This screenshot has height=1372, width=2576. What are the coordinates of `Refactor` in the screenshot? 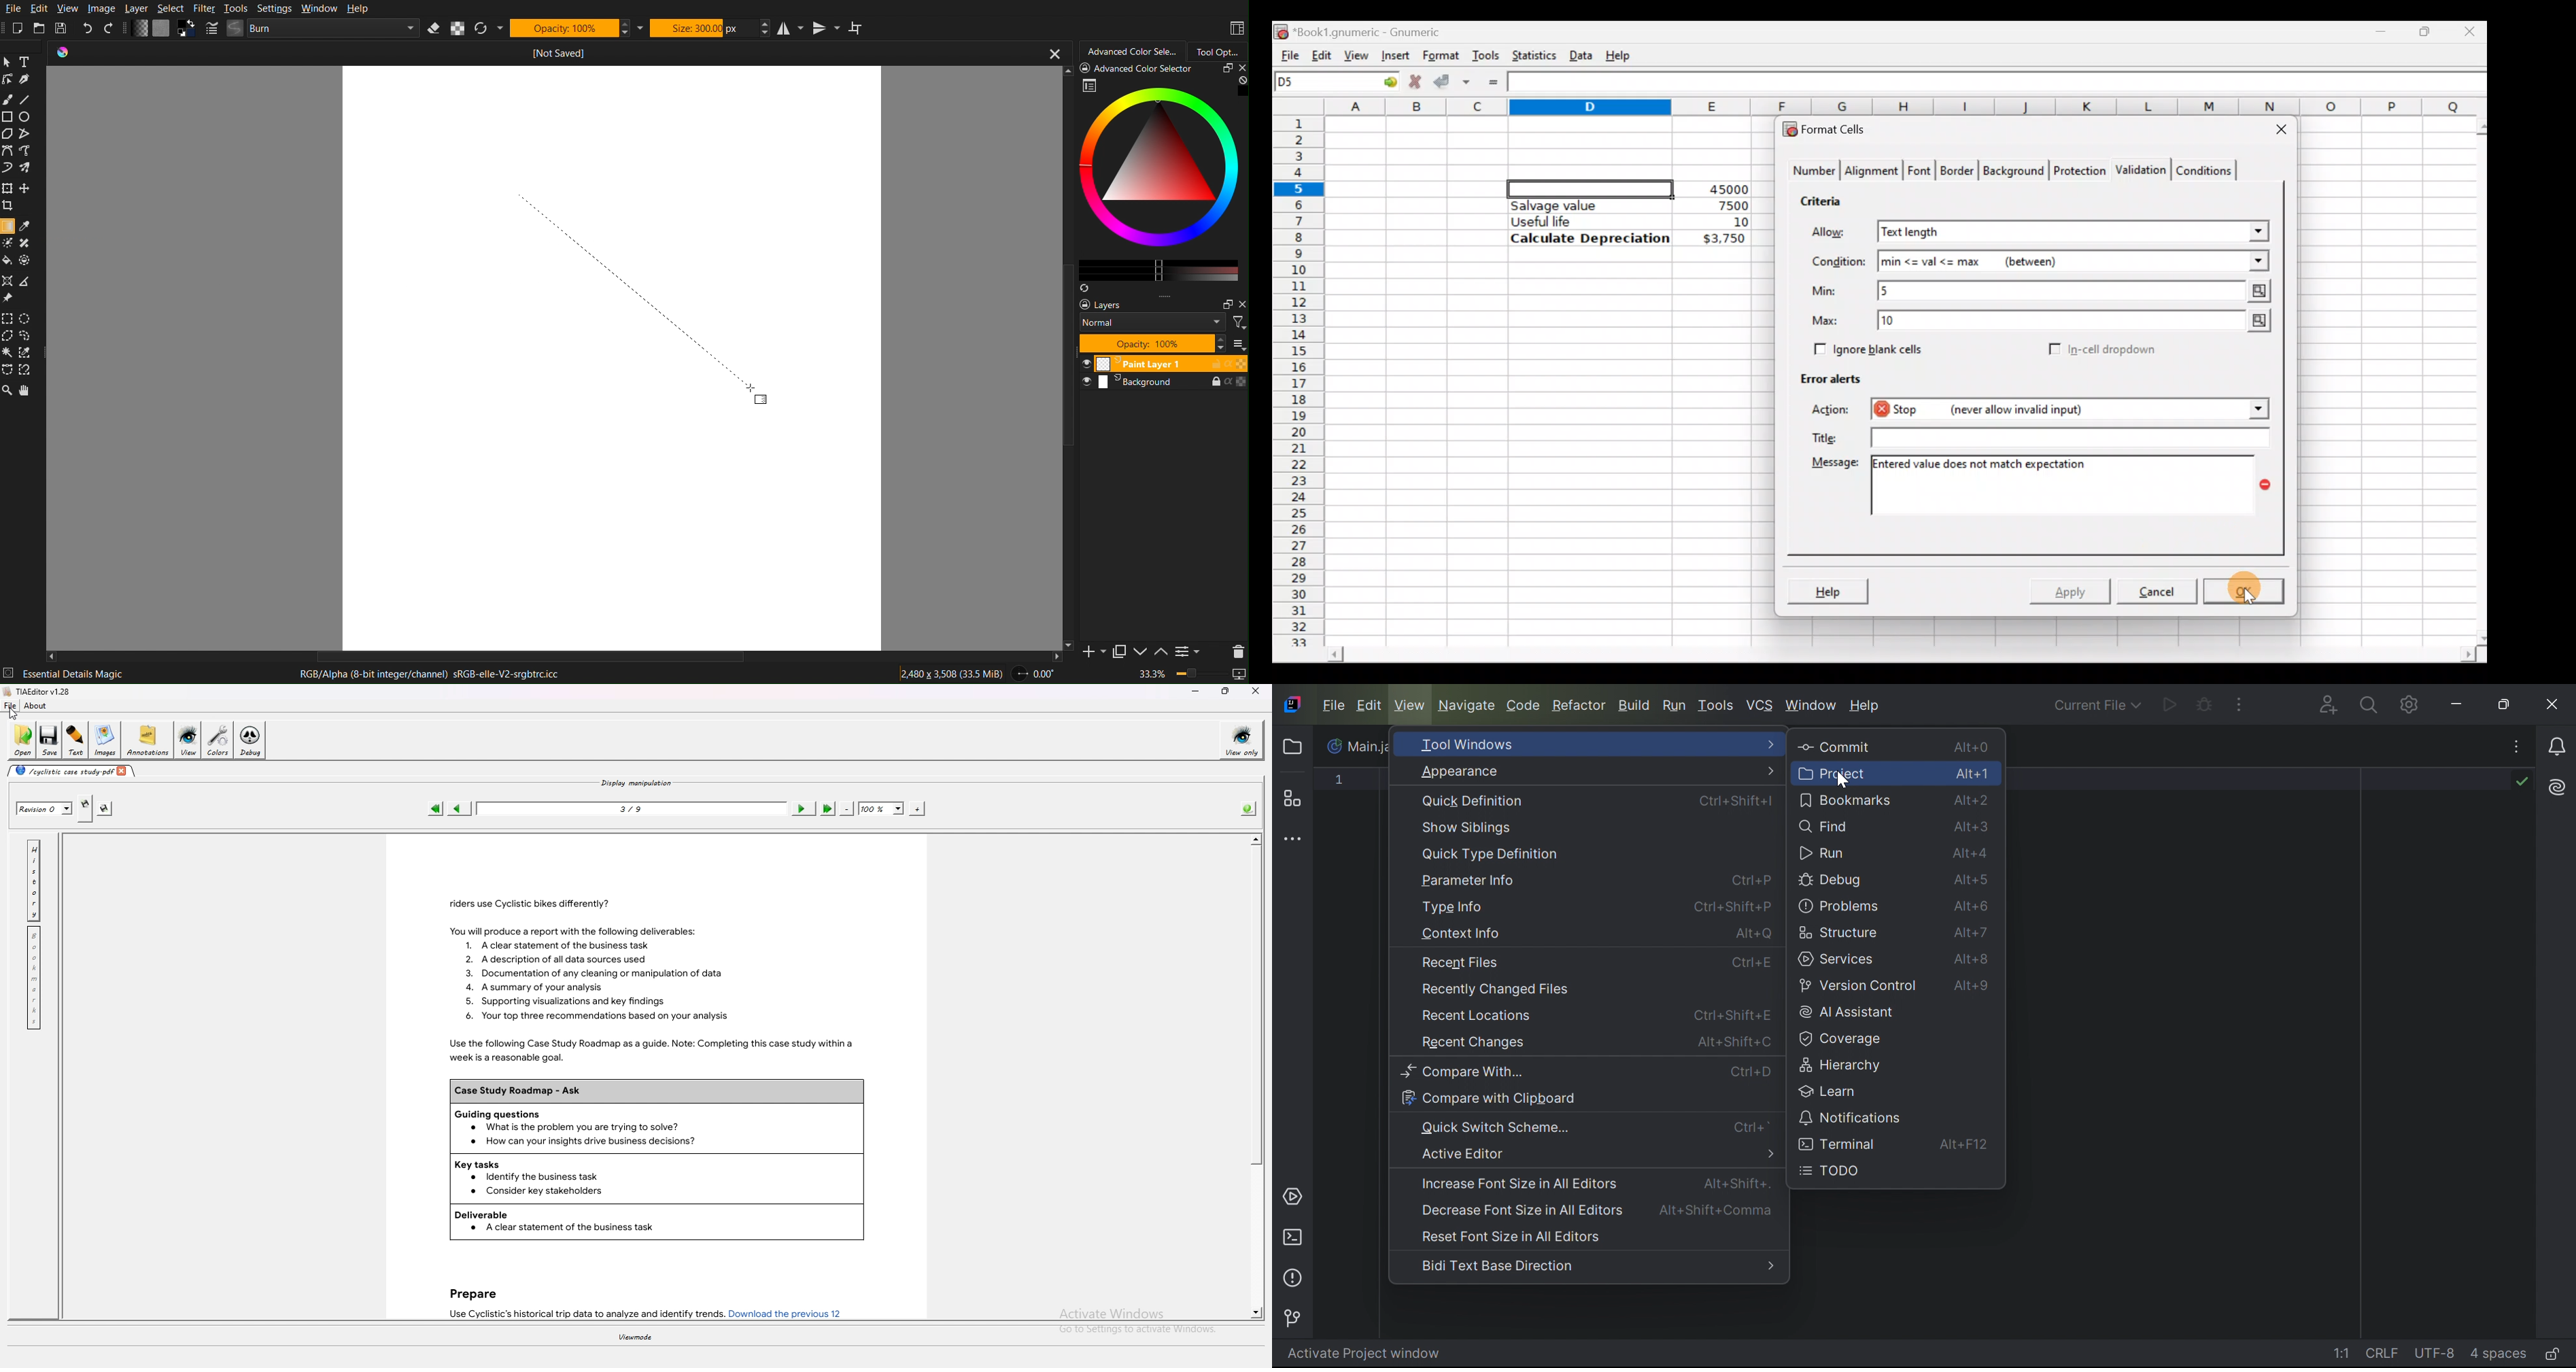 It's located at (1582, 706).